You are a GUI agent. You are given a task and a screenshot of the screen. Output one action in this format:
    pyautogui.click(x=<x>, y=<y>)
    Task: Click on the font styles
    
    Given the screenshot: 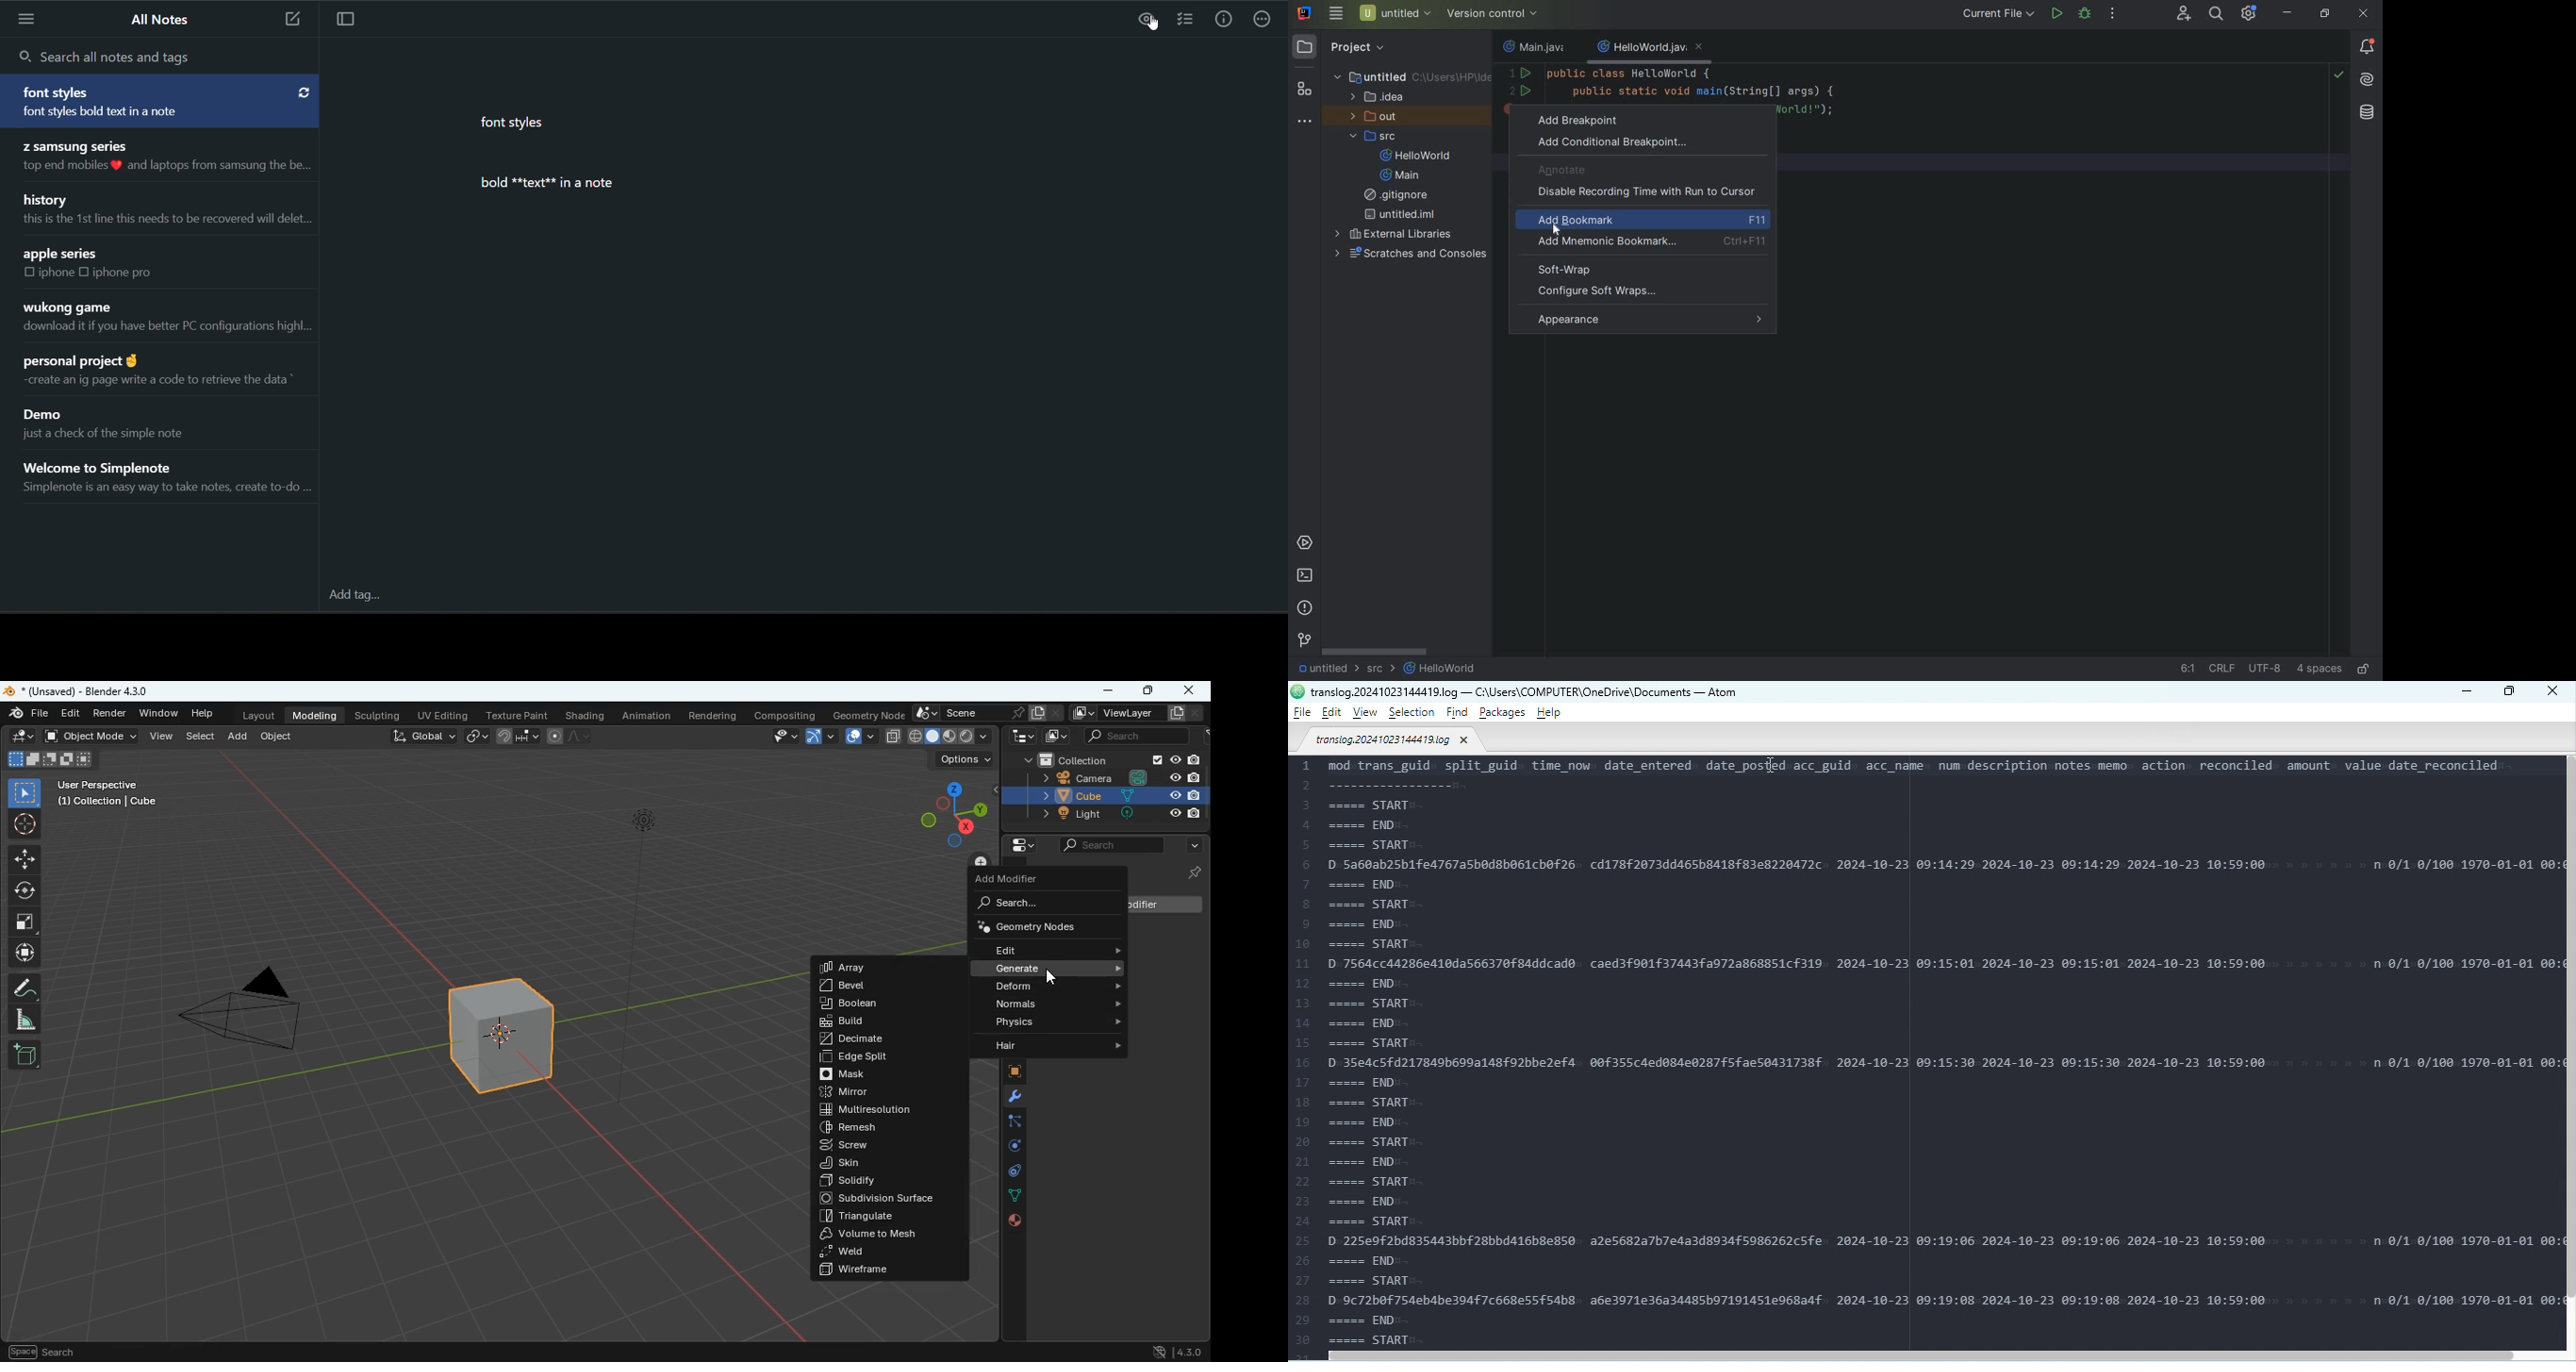 What is the action you would take?
    pyautogui.click(x=59, y=93)
    